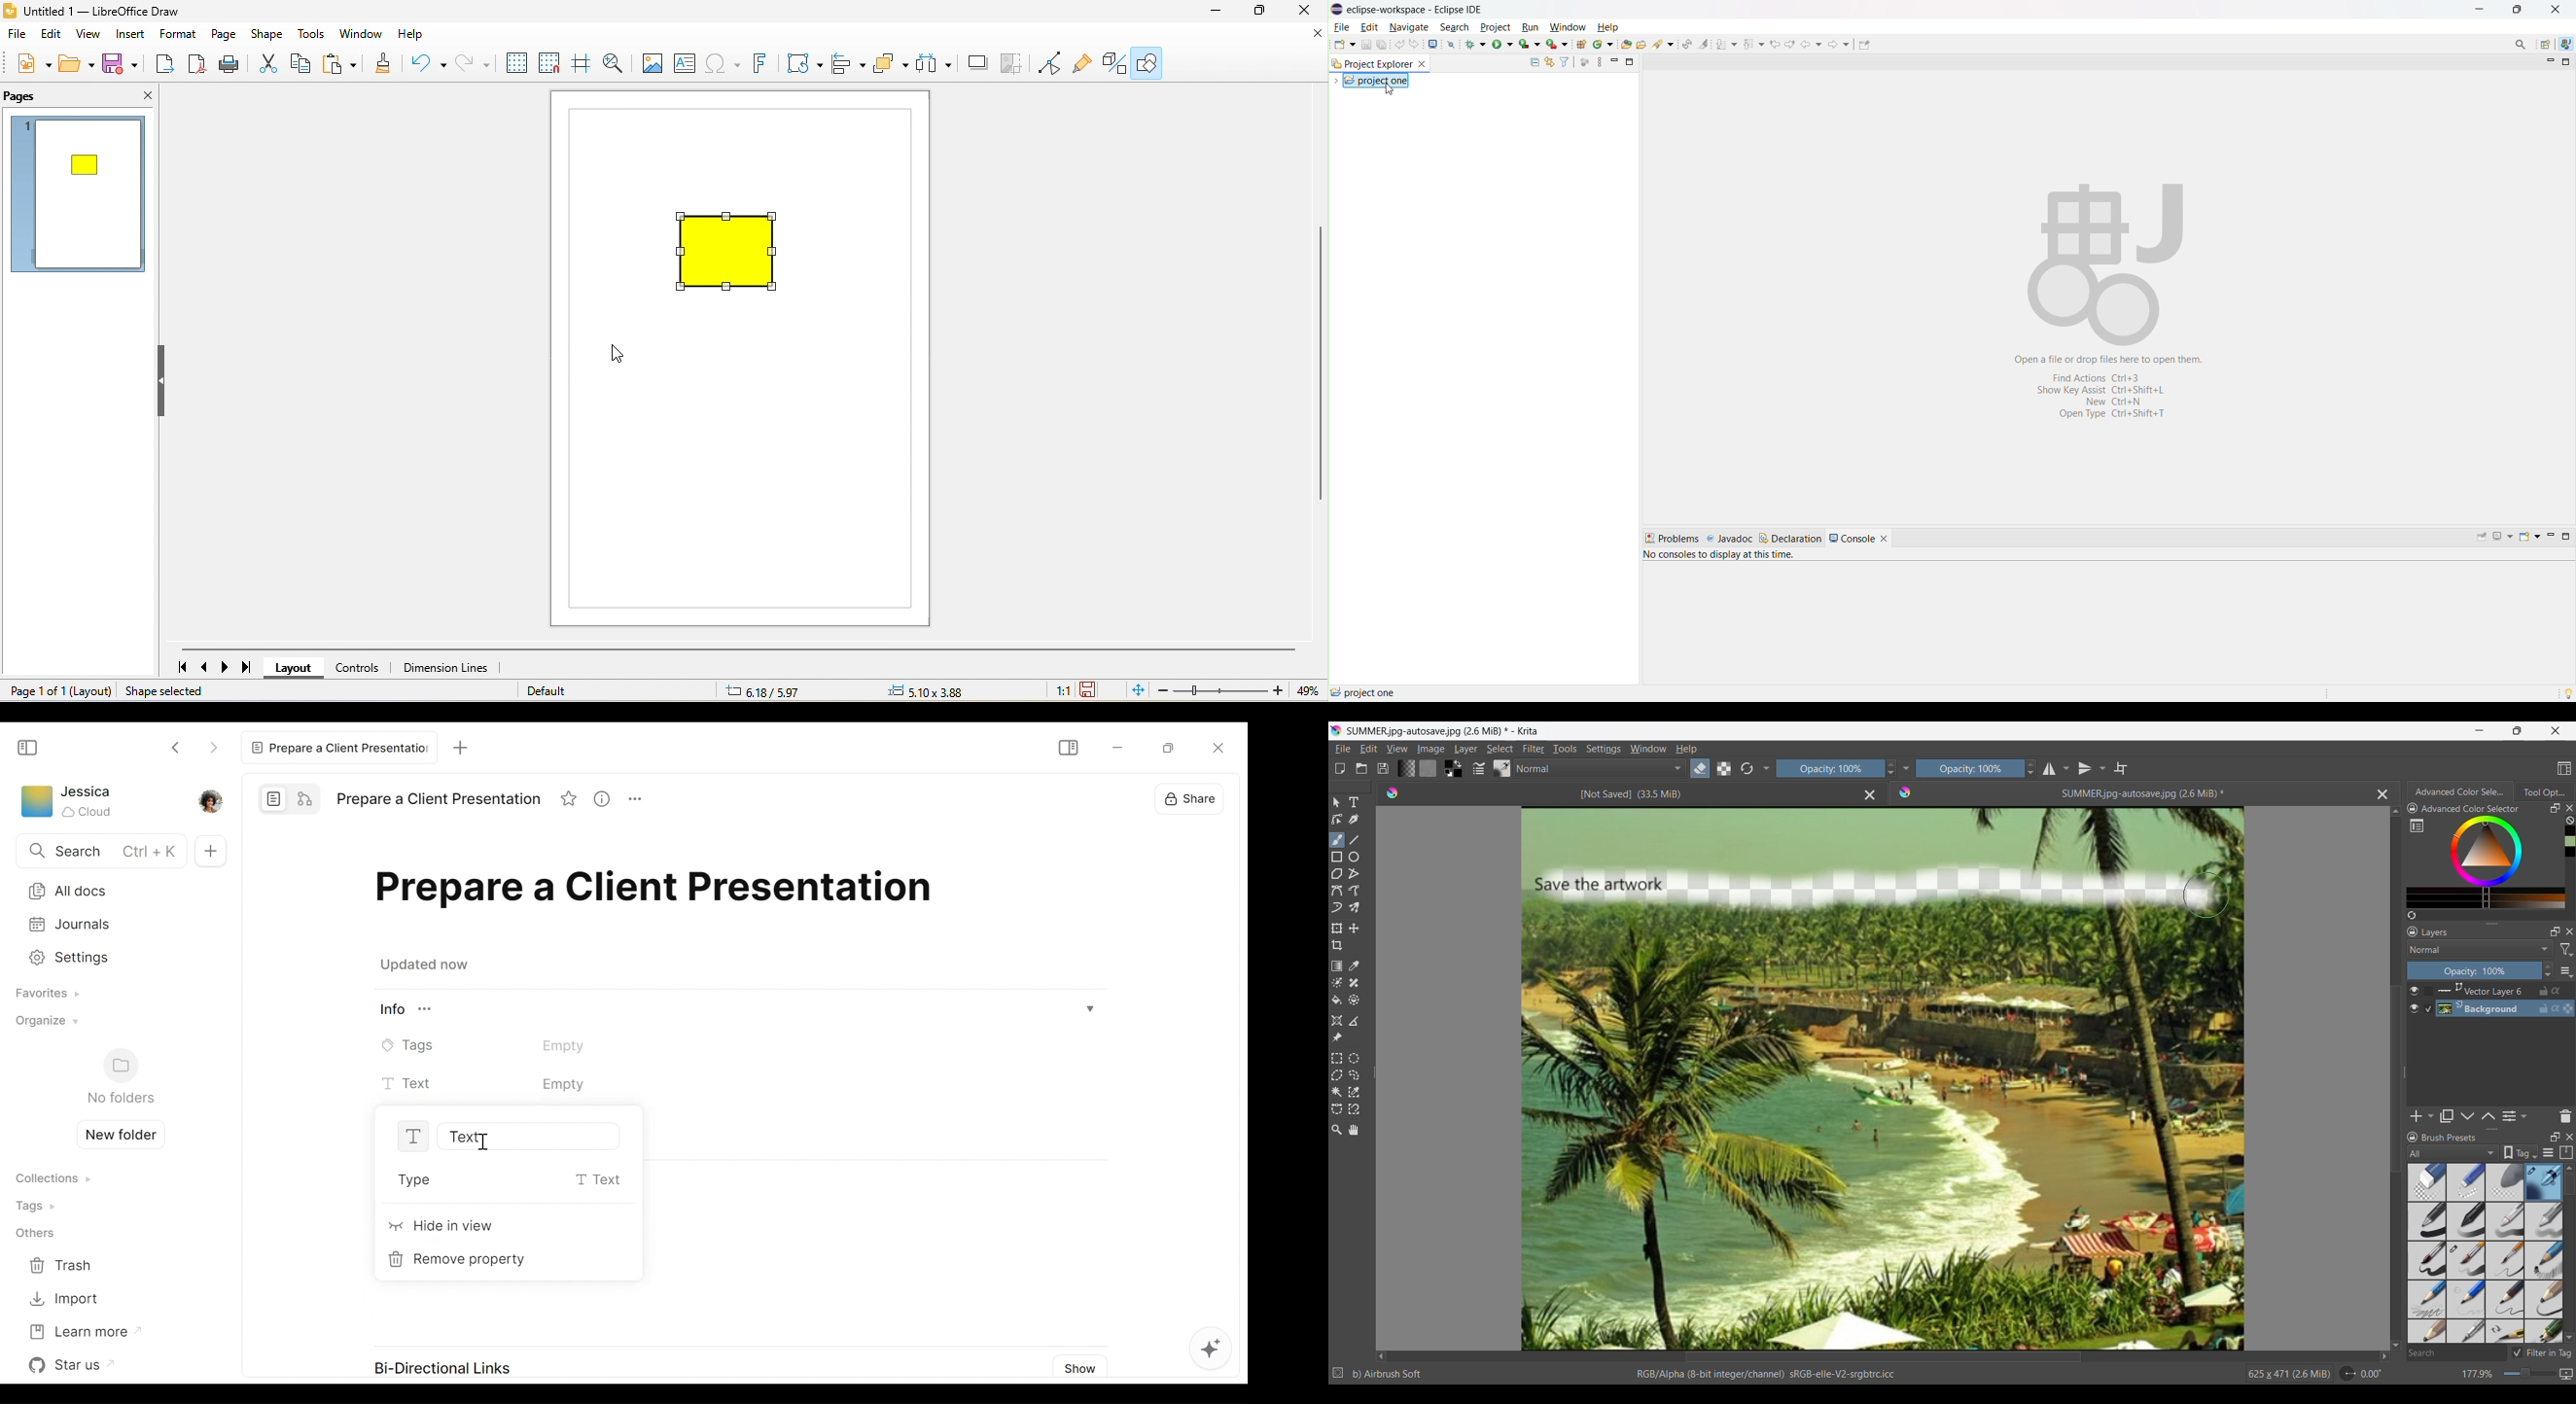  Describe the element at coordinates (1337, 1093) in the screenshot. I see `Contiguous selection tool` at that location.